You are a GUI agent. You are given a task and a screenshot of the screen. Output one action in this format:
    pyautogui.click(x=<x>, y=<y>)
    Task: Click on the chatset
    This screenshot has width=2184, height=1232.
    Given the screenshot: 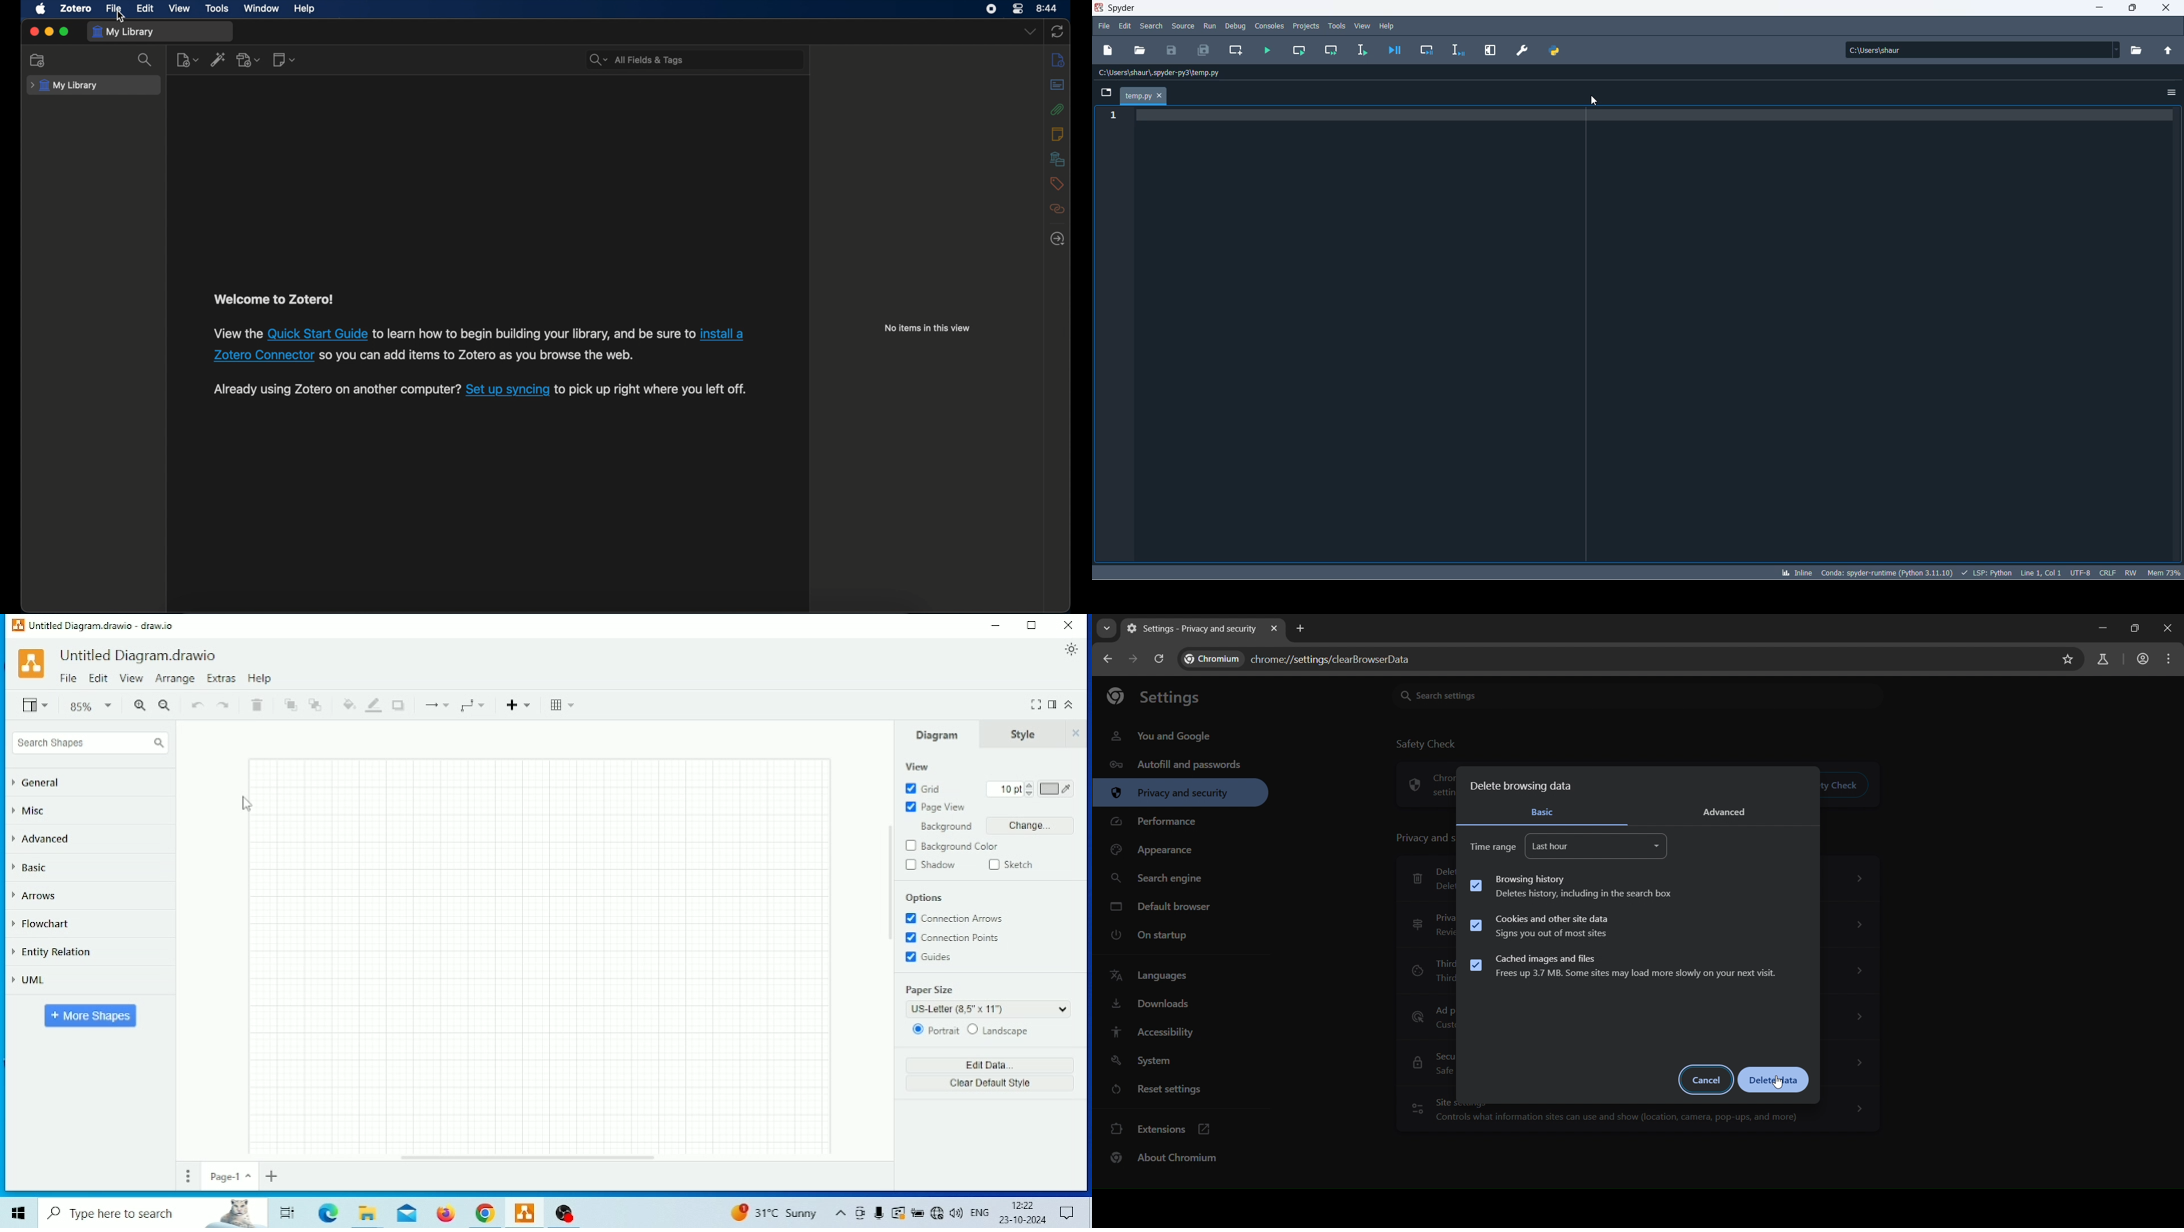 What is the action you would take?
    pyautogui.click(x=2080, y=572)
    